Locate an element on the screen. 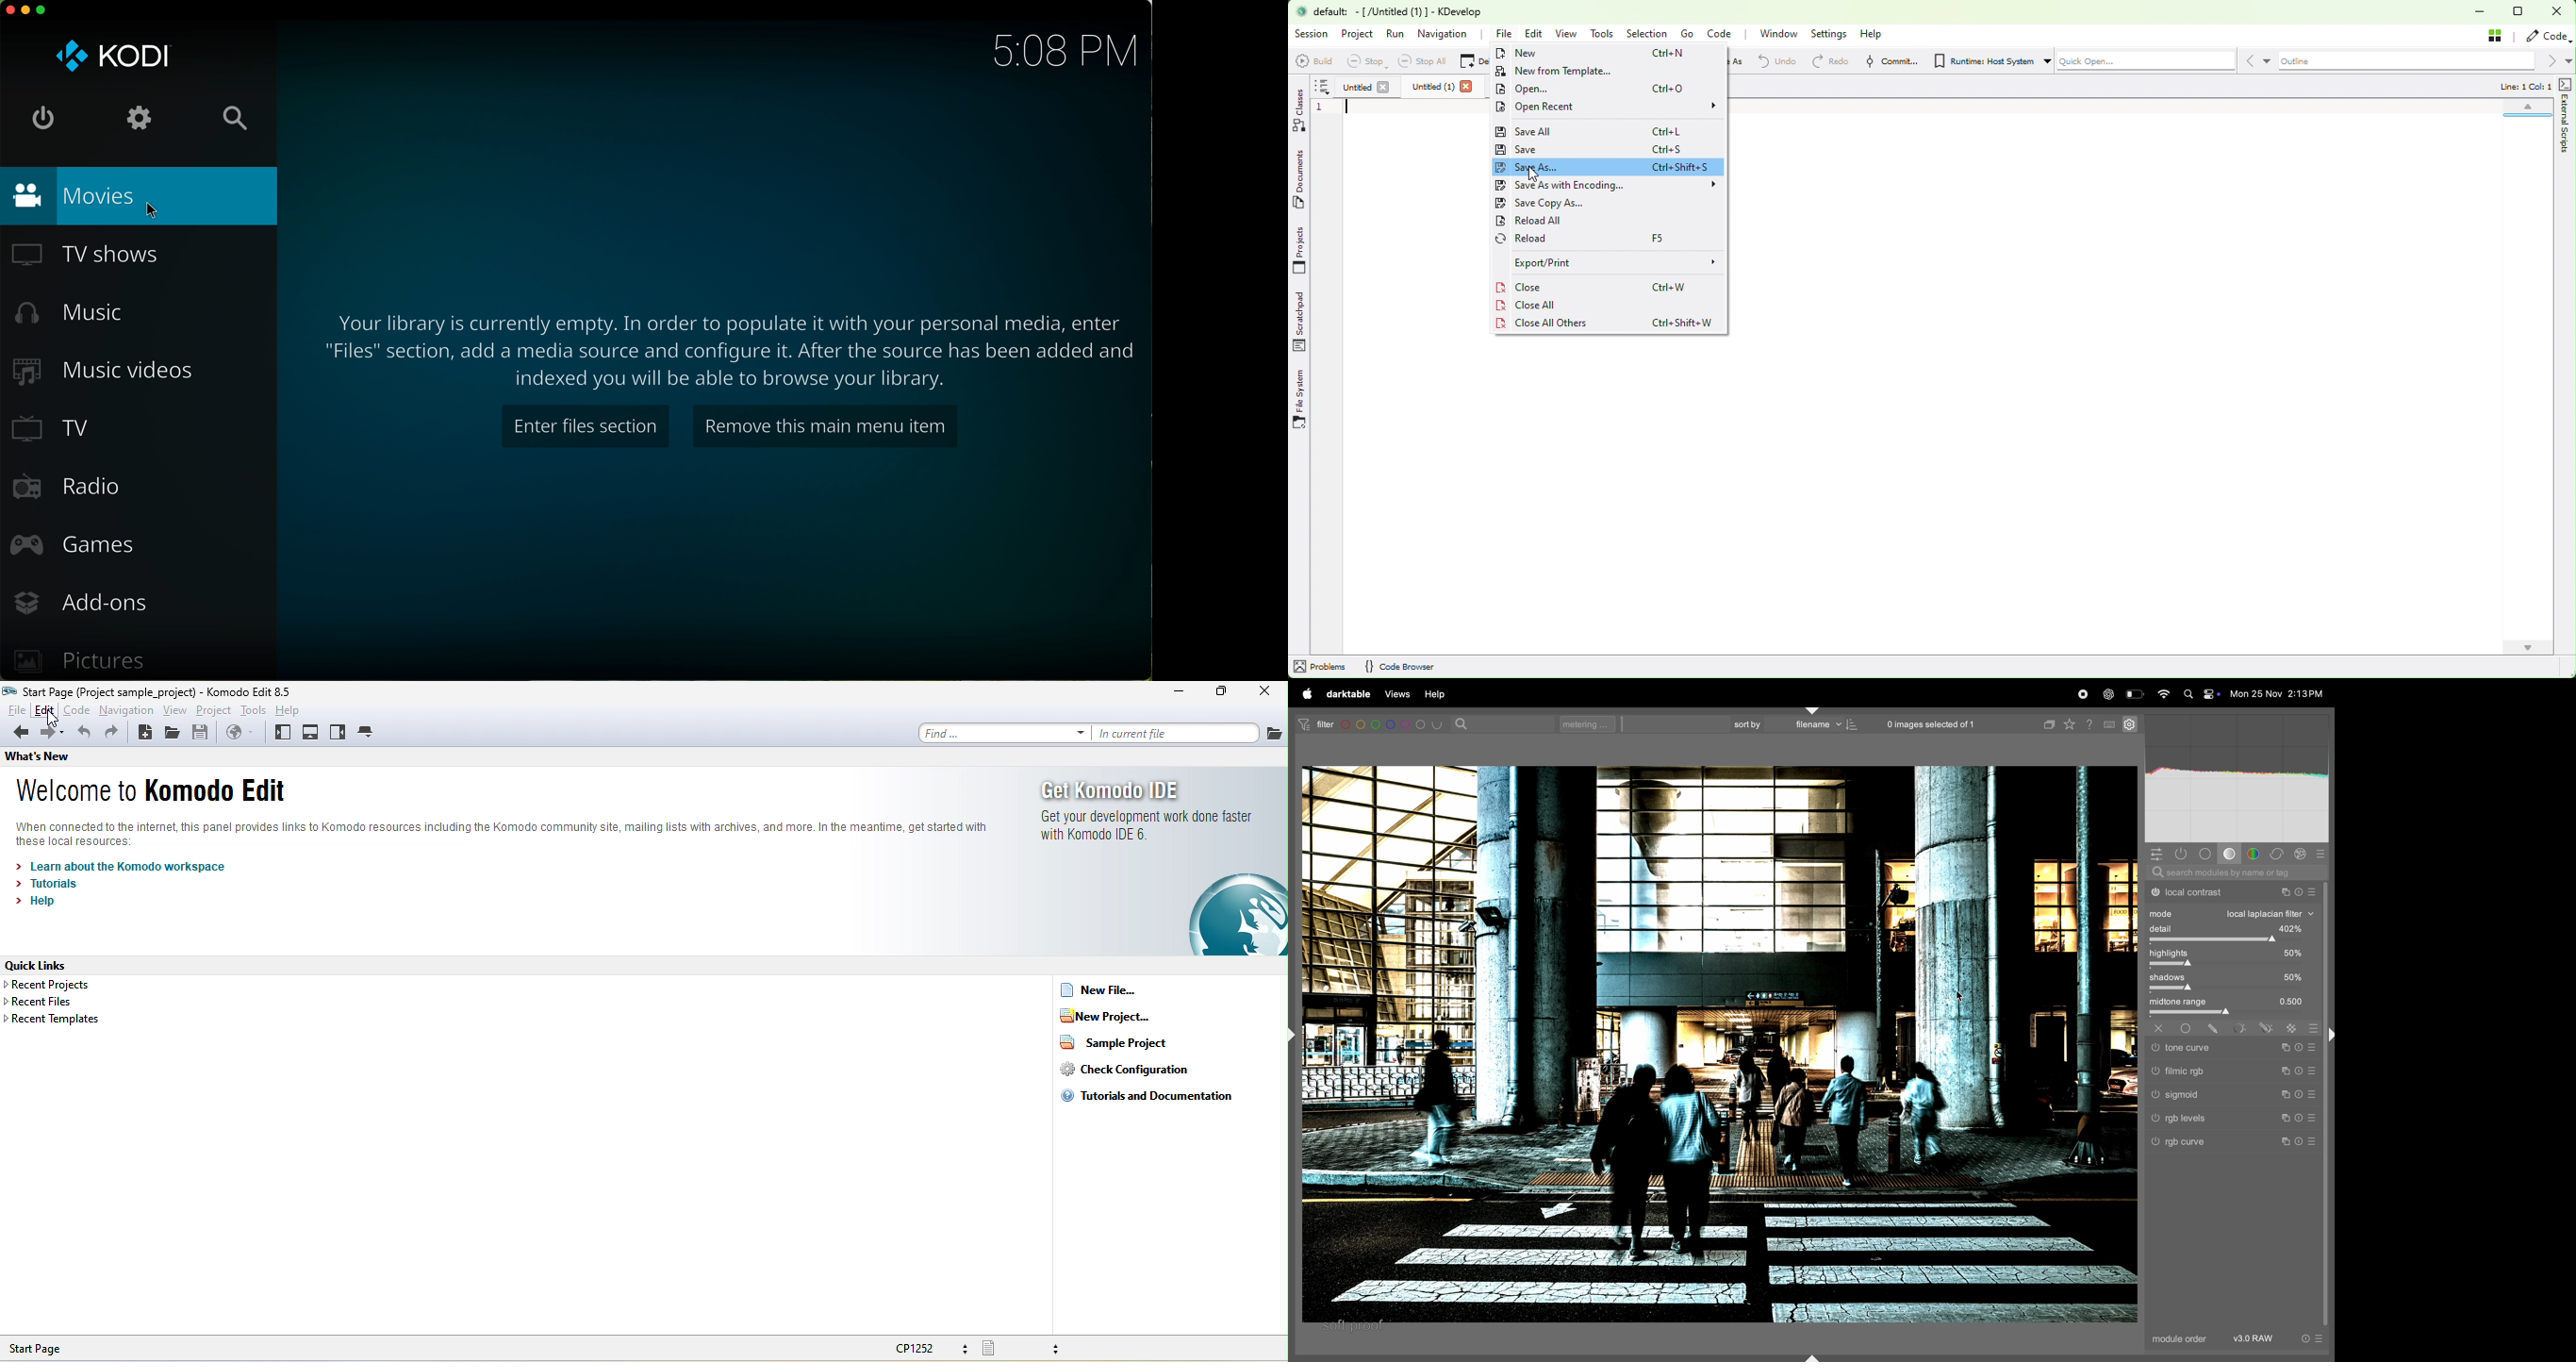  Stop all is located at coordinates (1428, 62).